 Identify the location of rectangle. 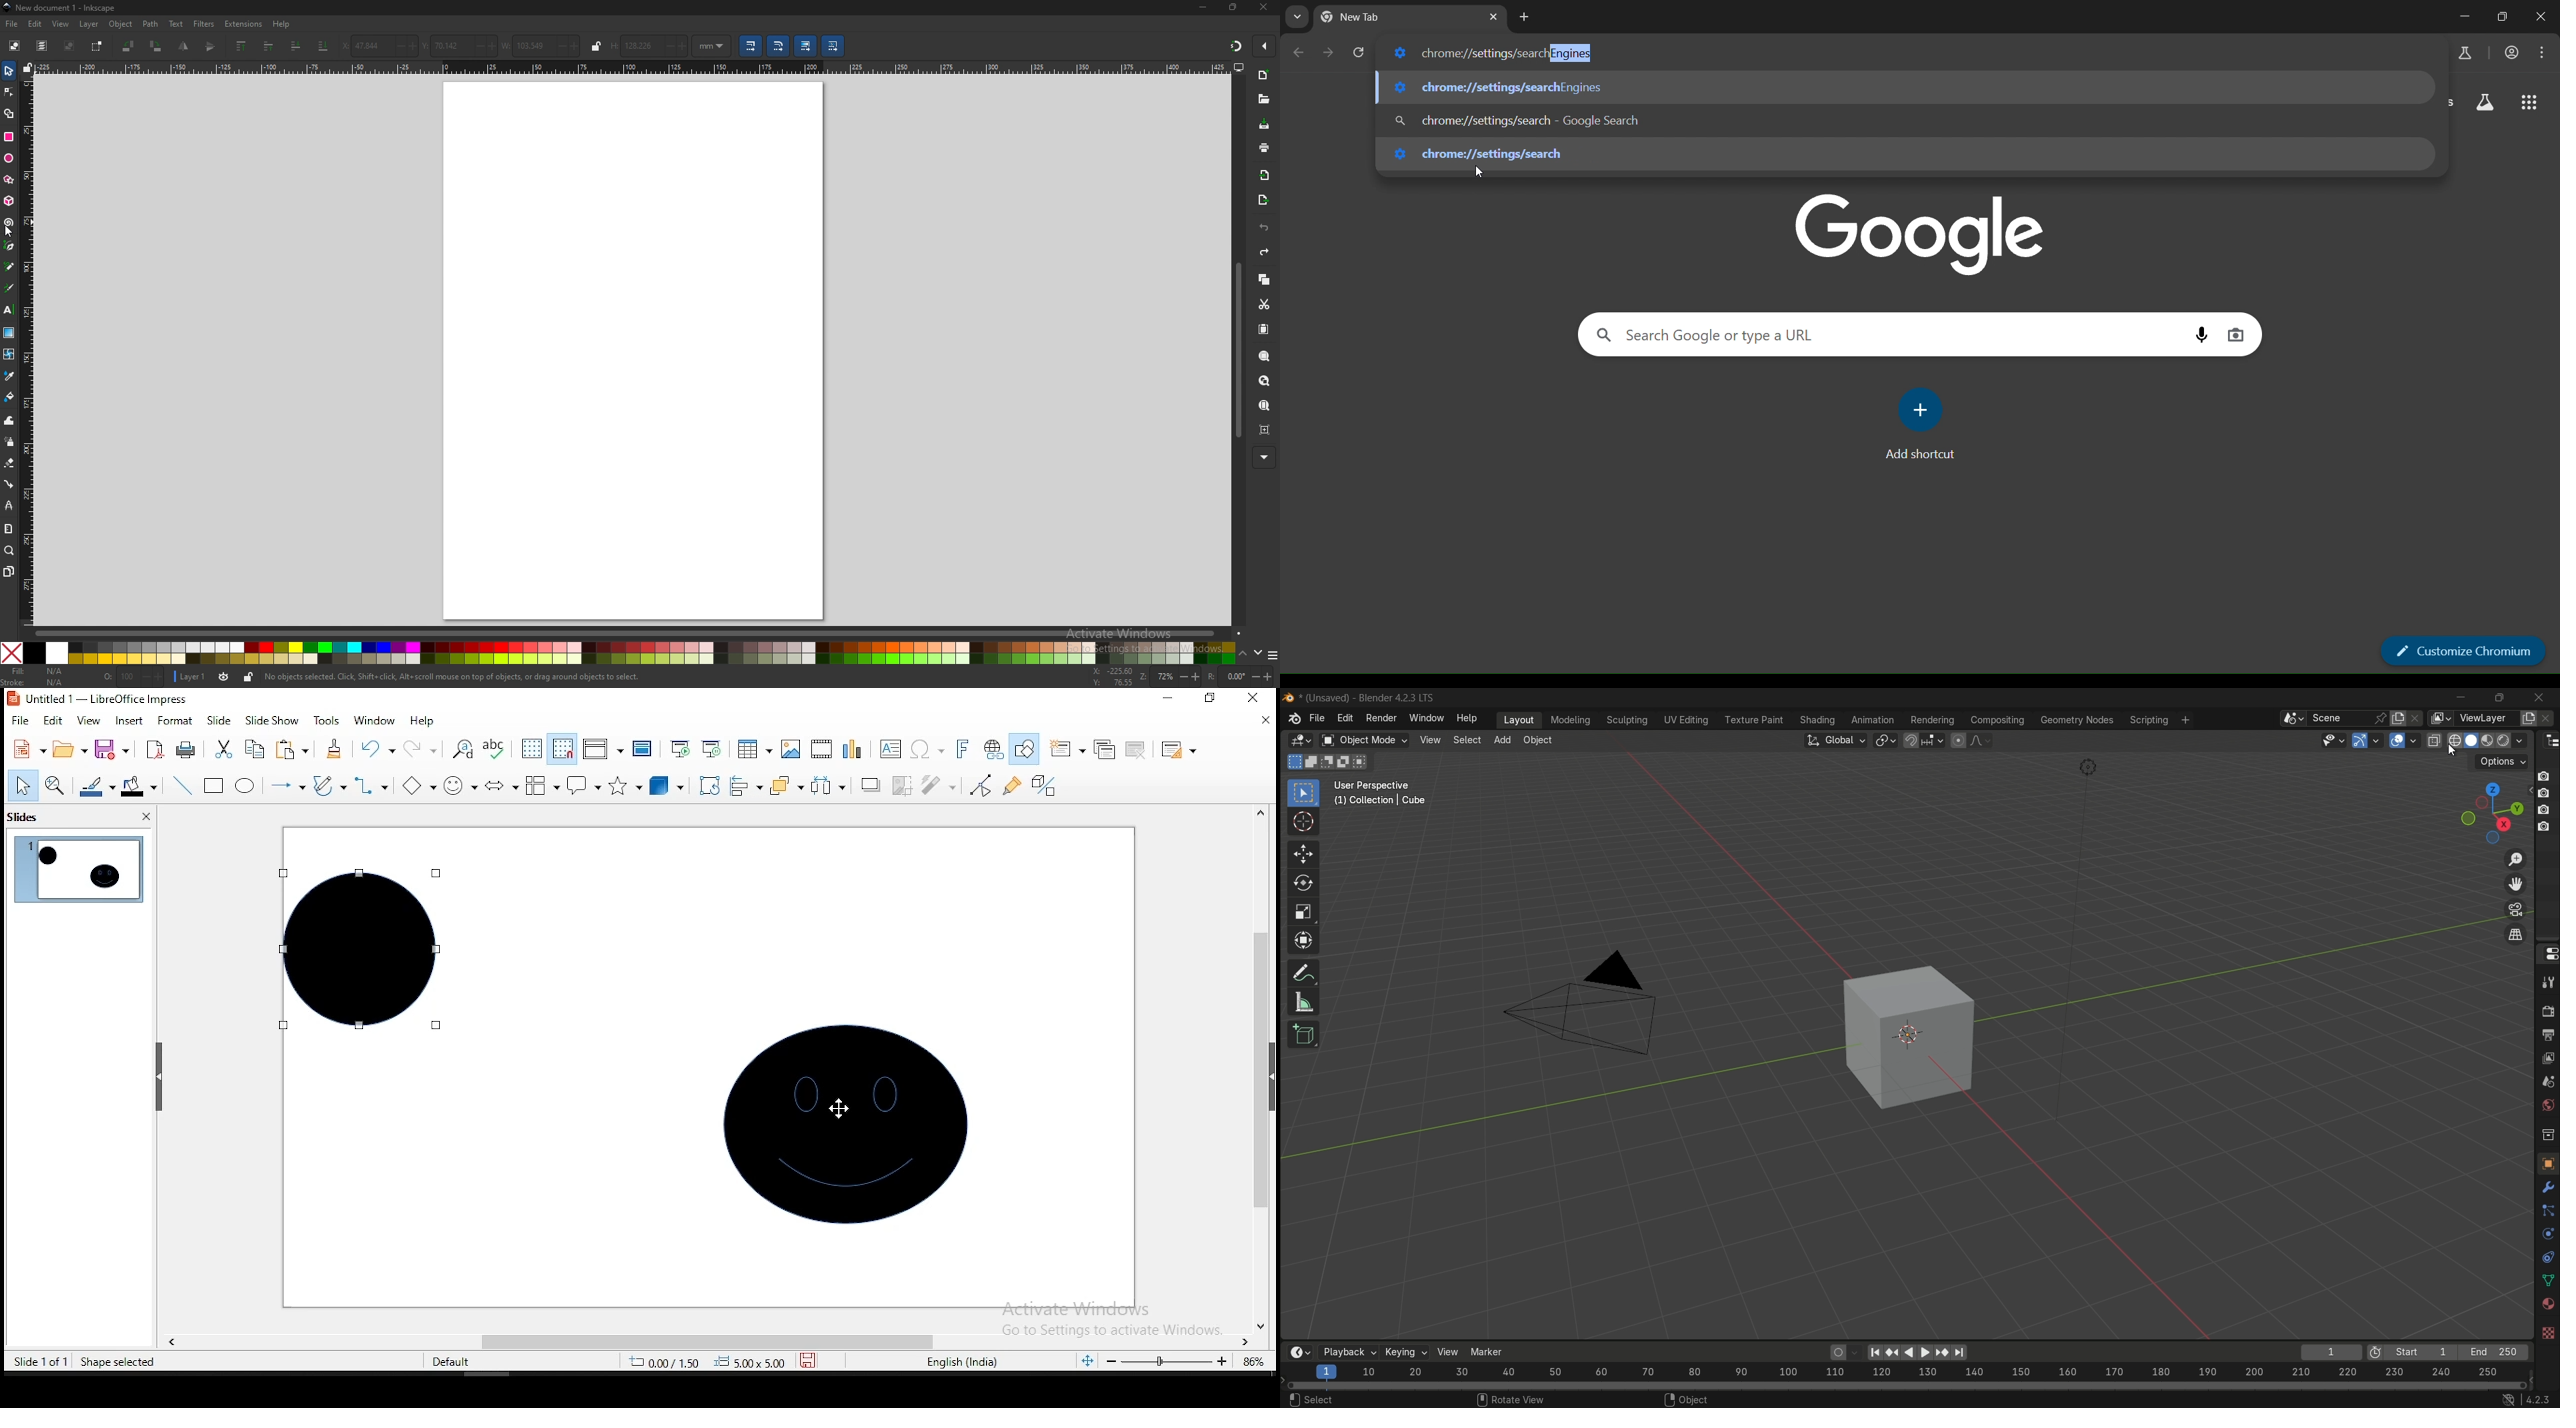
(10, 136).